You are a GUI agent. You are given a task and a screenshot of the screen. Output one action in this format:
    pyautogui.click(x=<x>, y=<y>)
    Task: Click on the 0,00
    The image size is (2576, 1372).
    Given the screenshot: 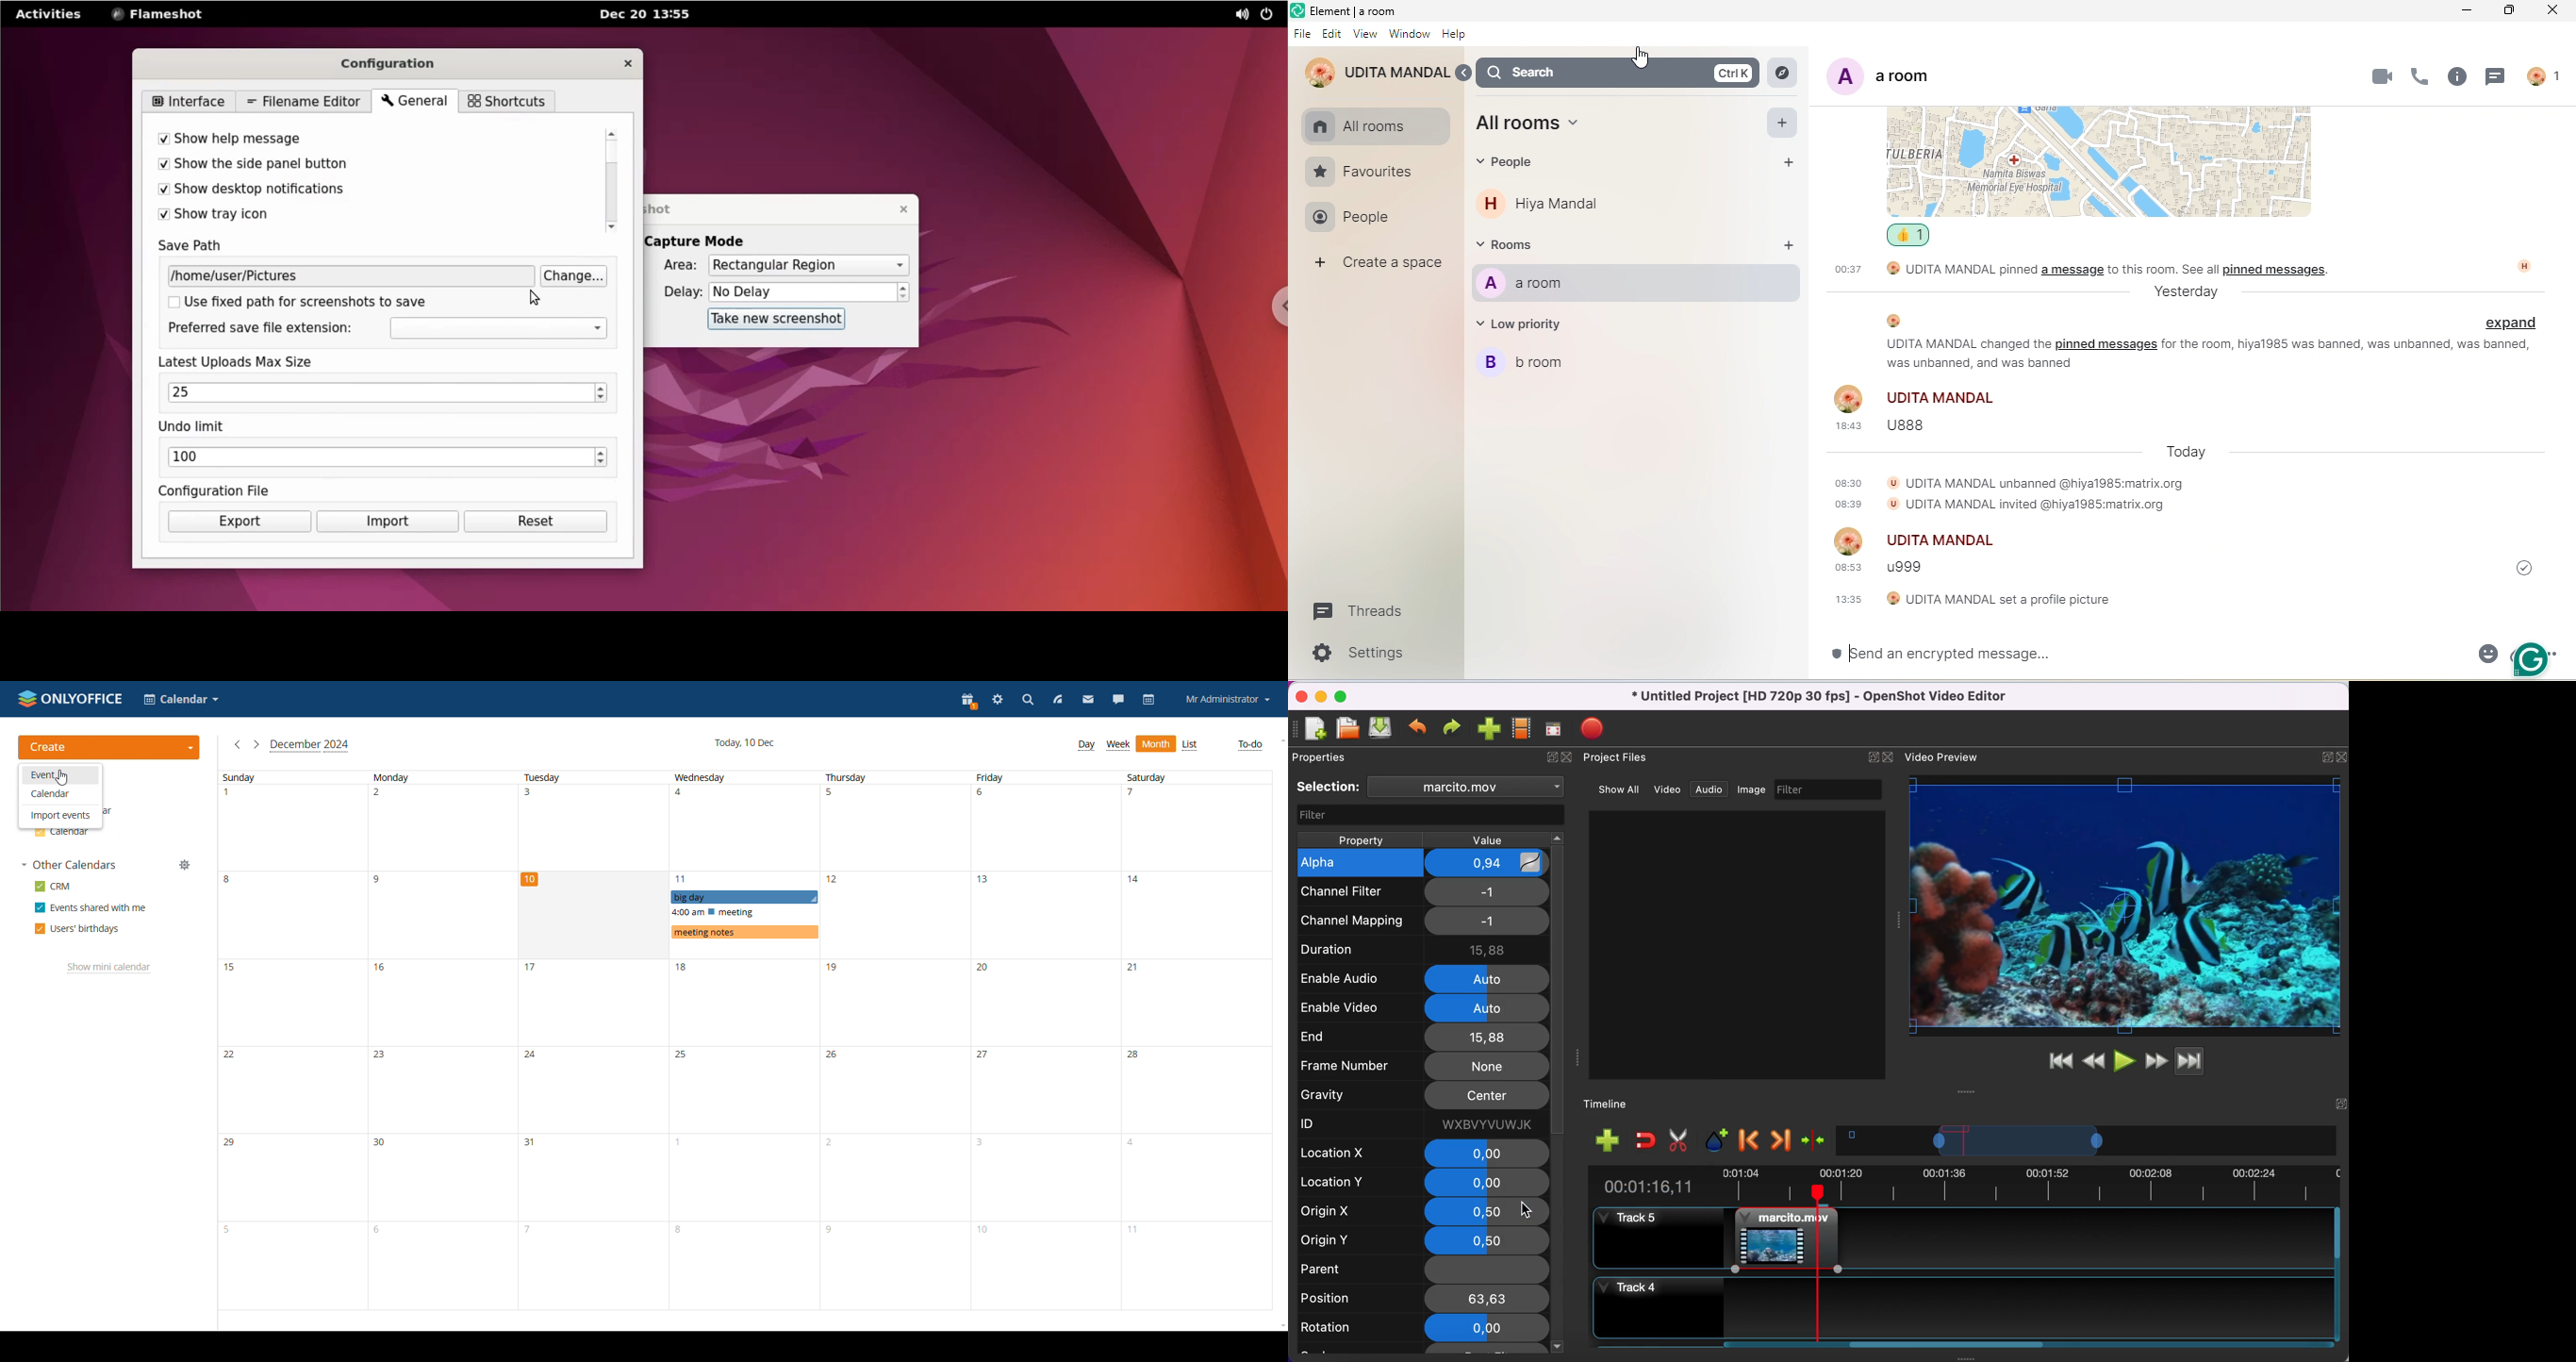 What is the action you would take?
    pyautogui.click(x=1482, y=1328)
    